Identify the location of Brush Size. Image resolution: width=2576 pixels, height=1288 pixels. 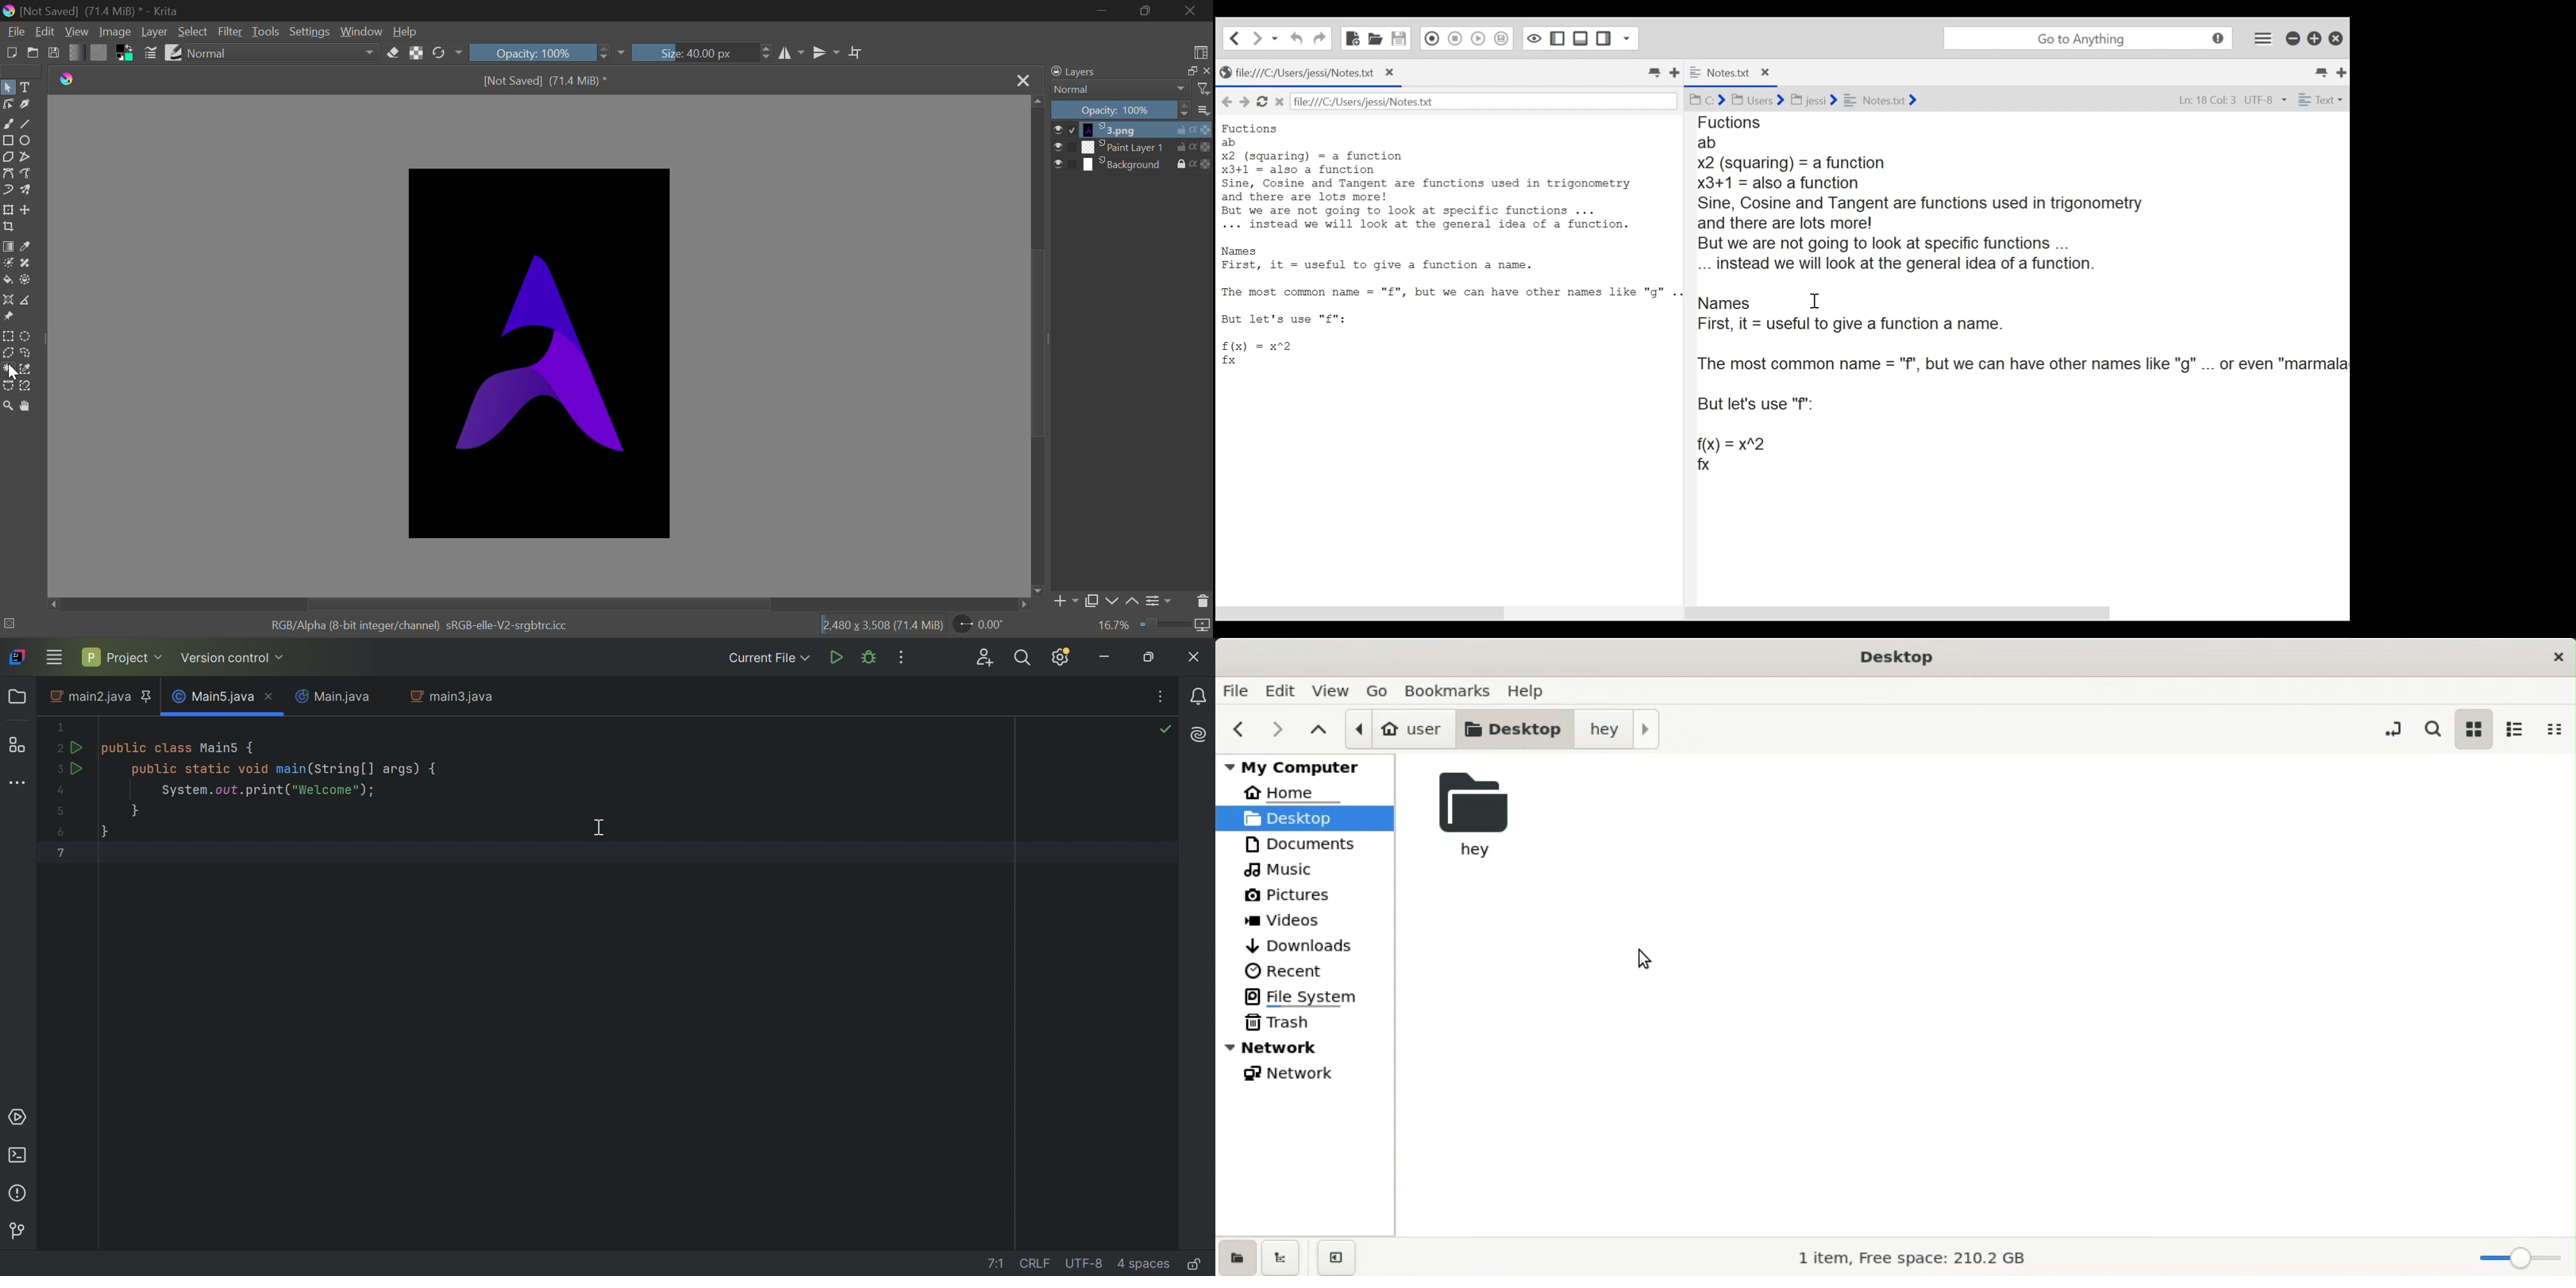
(702, 53).